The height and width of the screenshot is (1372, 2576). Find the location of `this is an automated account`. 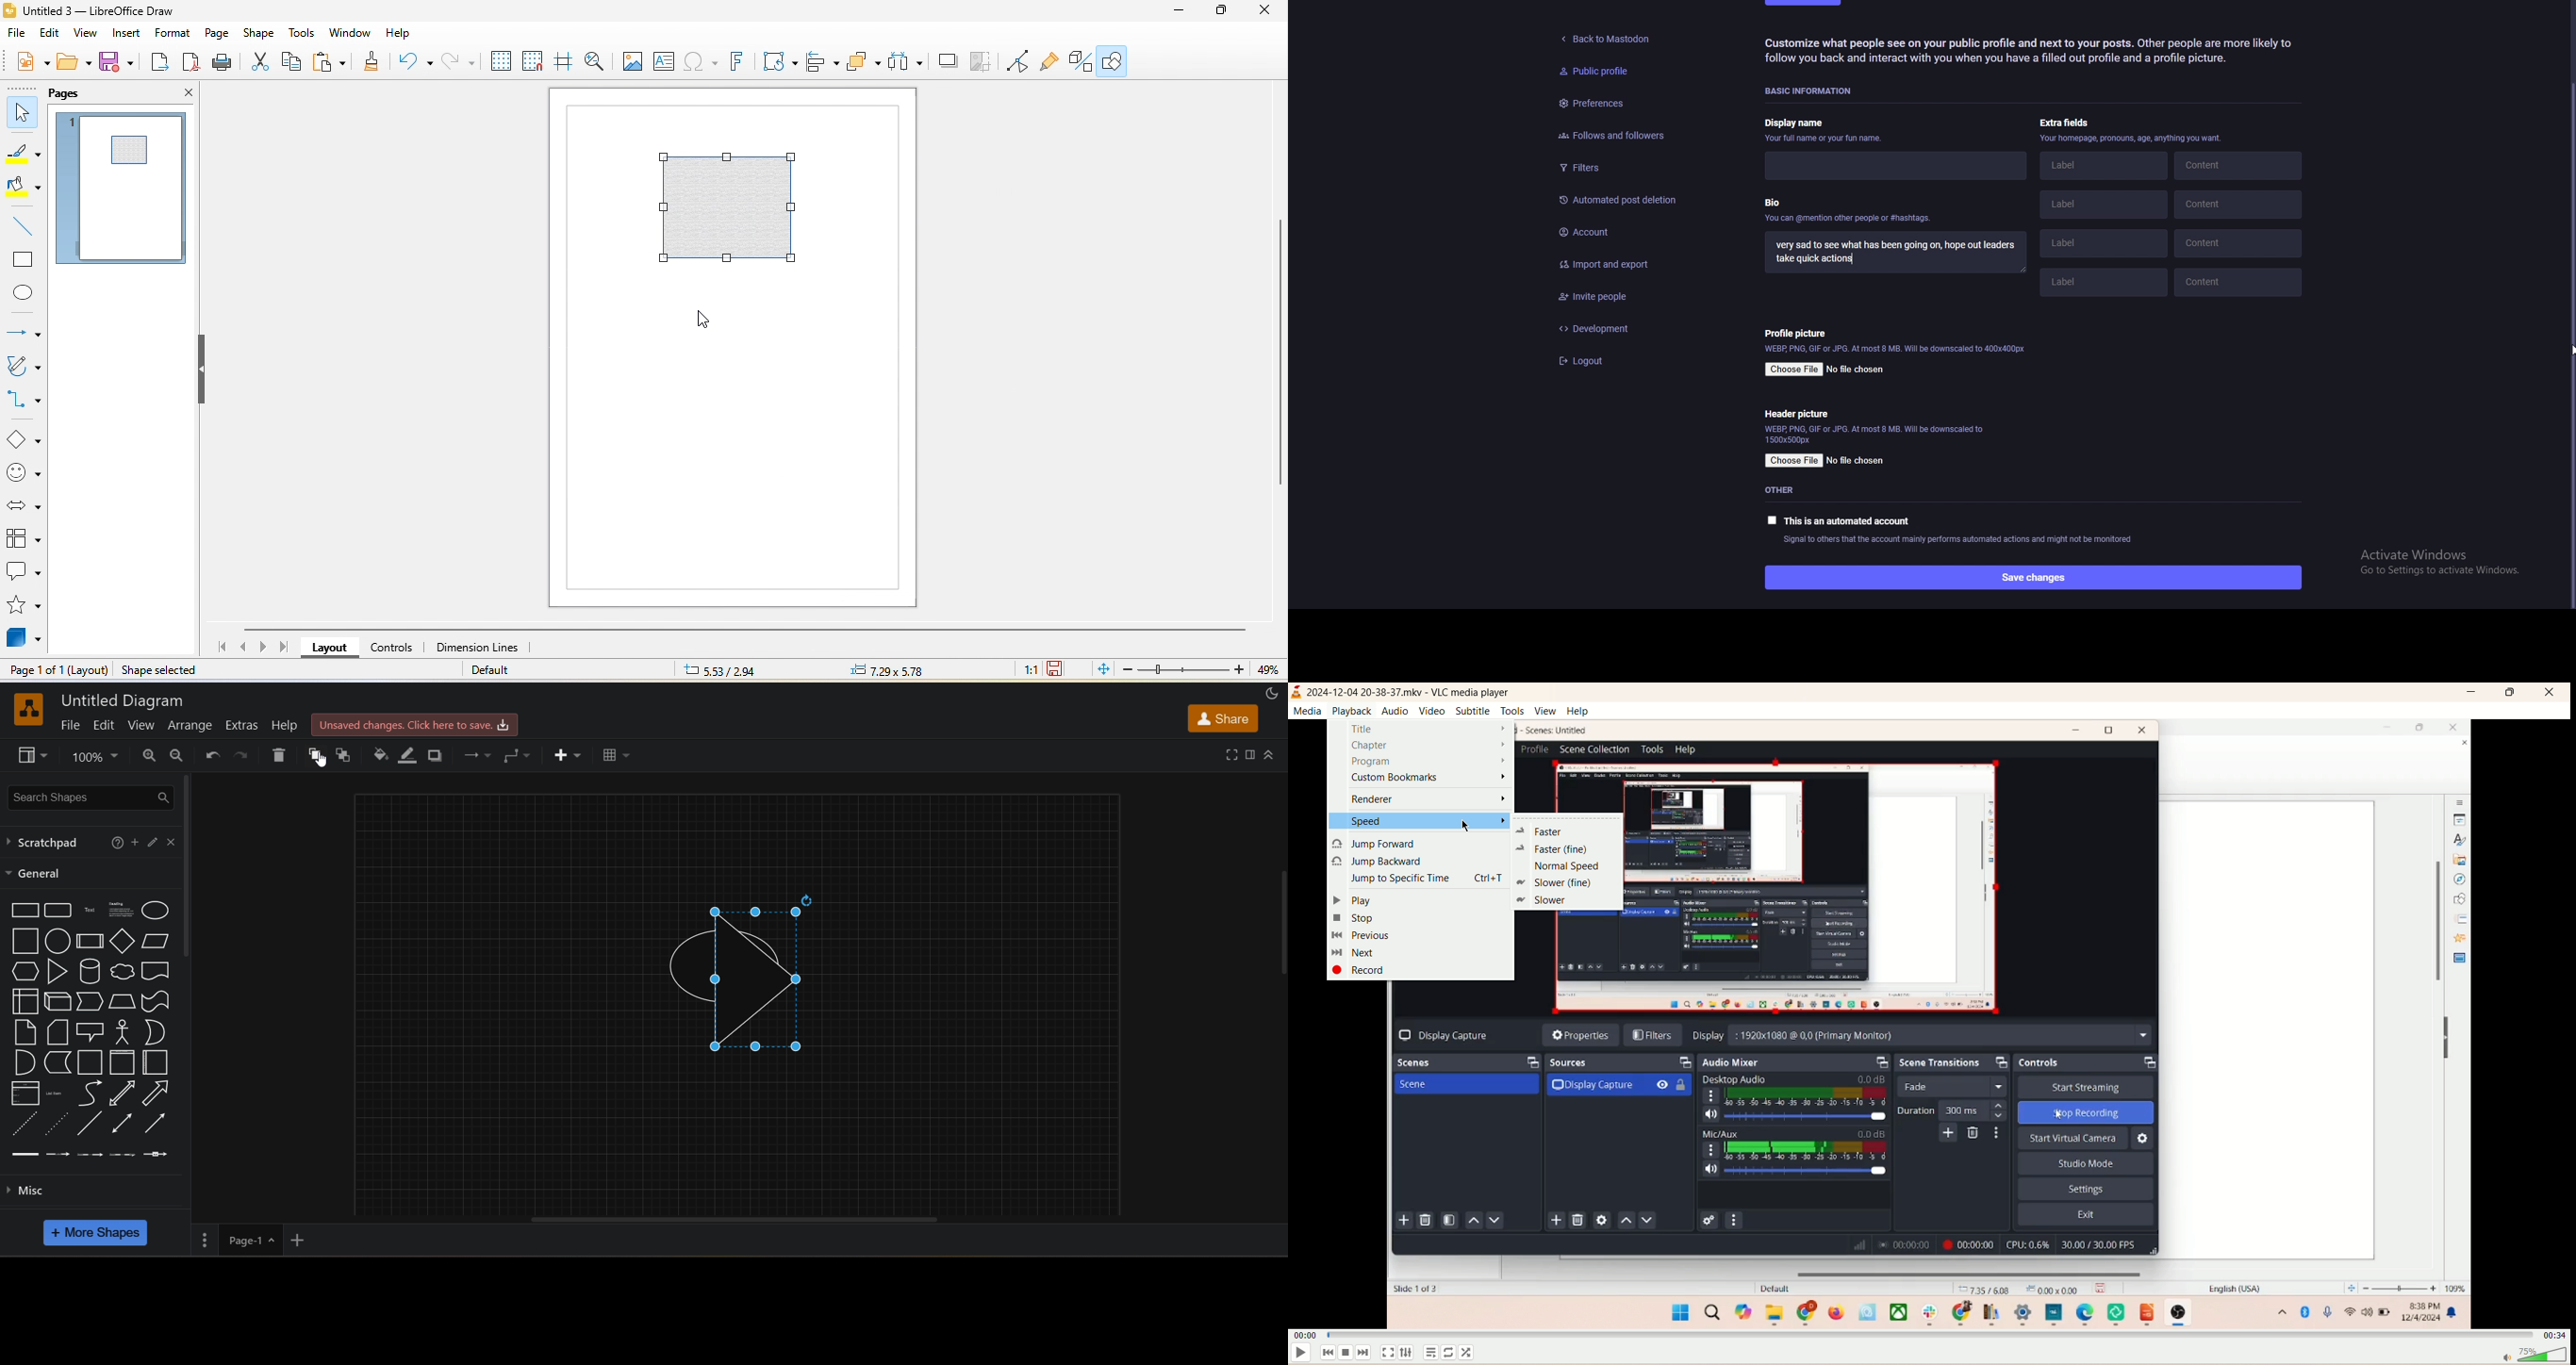

this is an automated account is located at coordinates (1839, 520).